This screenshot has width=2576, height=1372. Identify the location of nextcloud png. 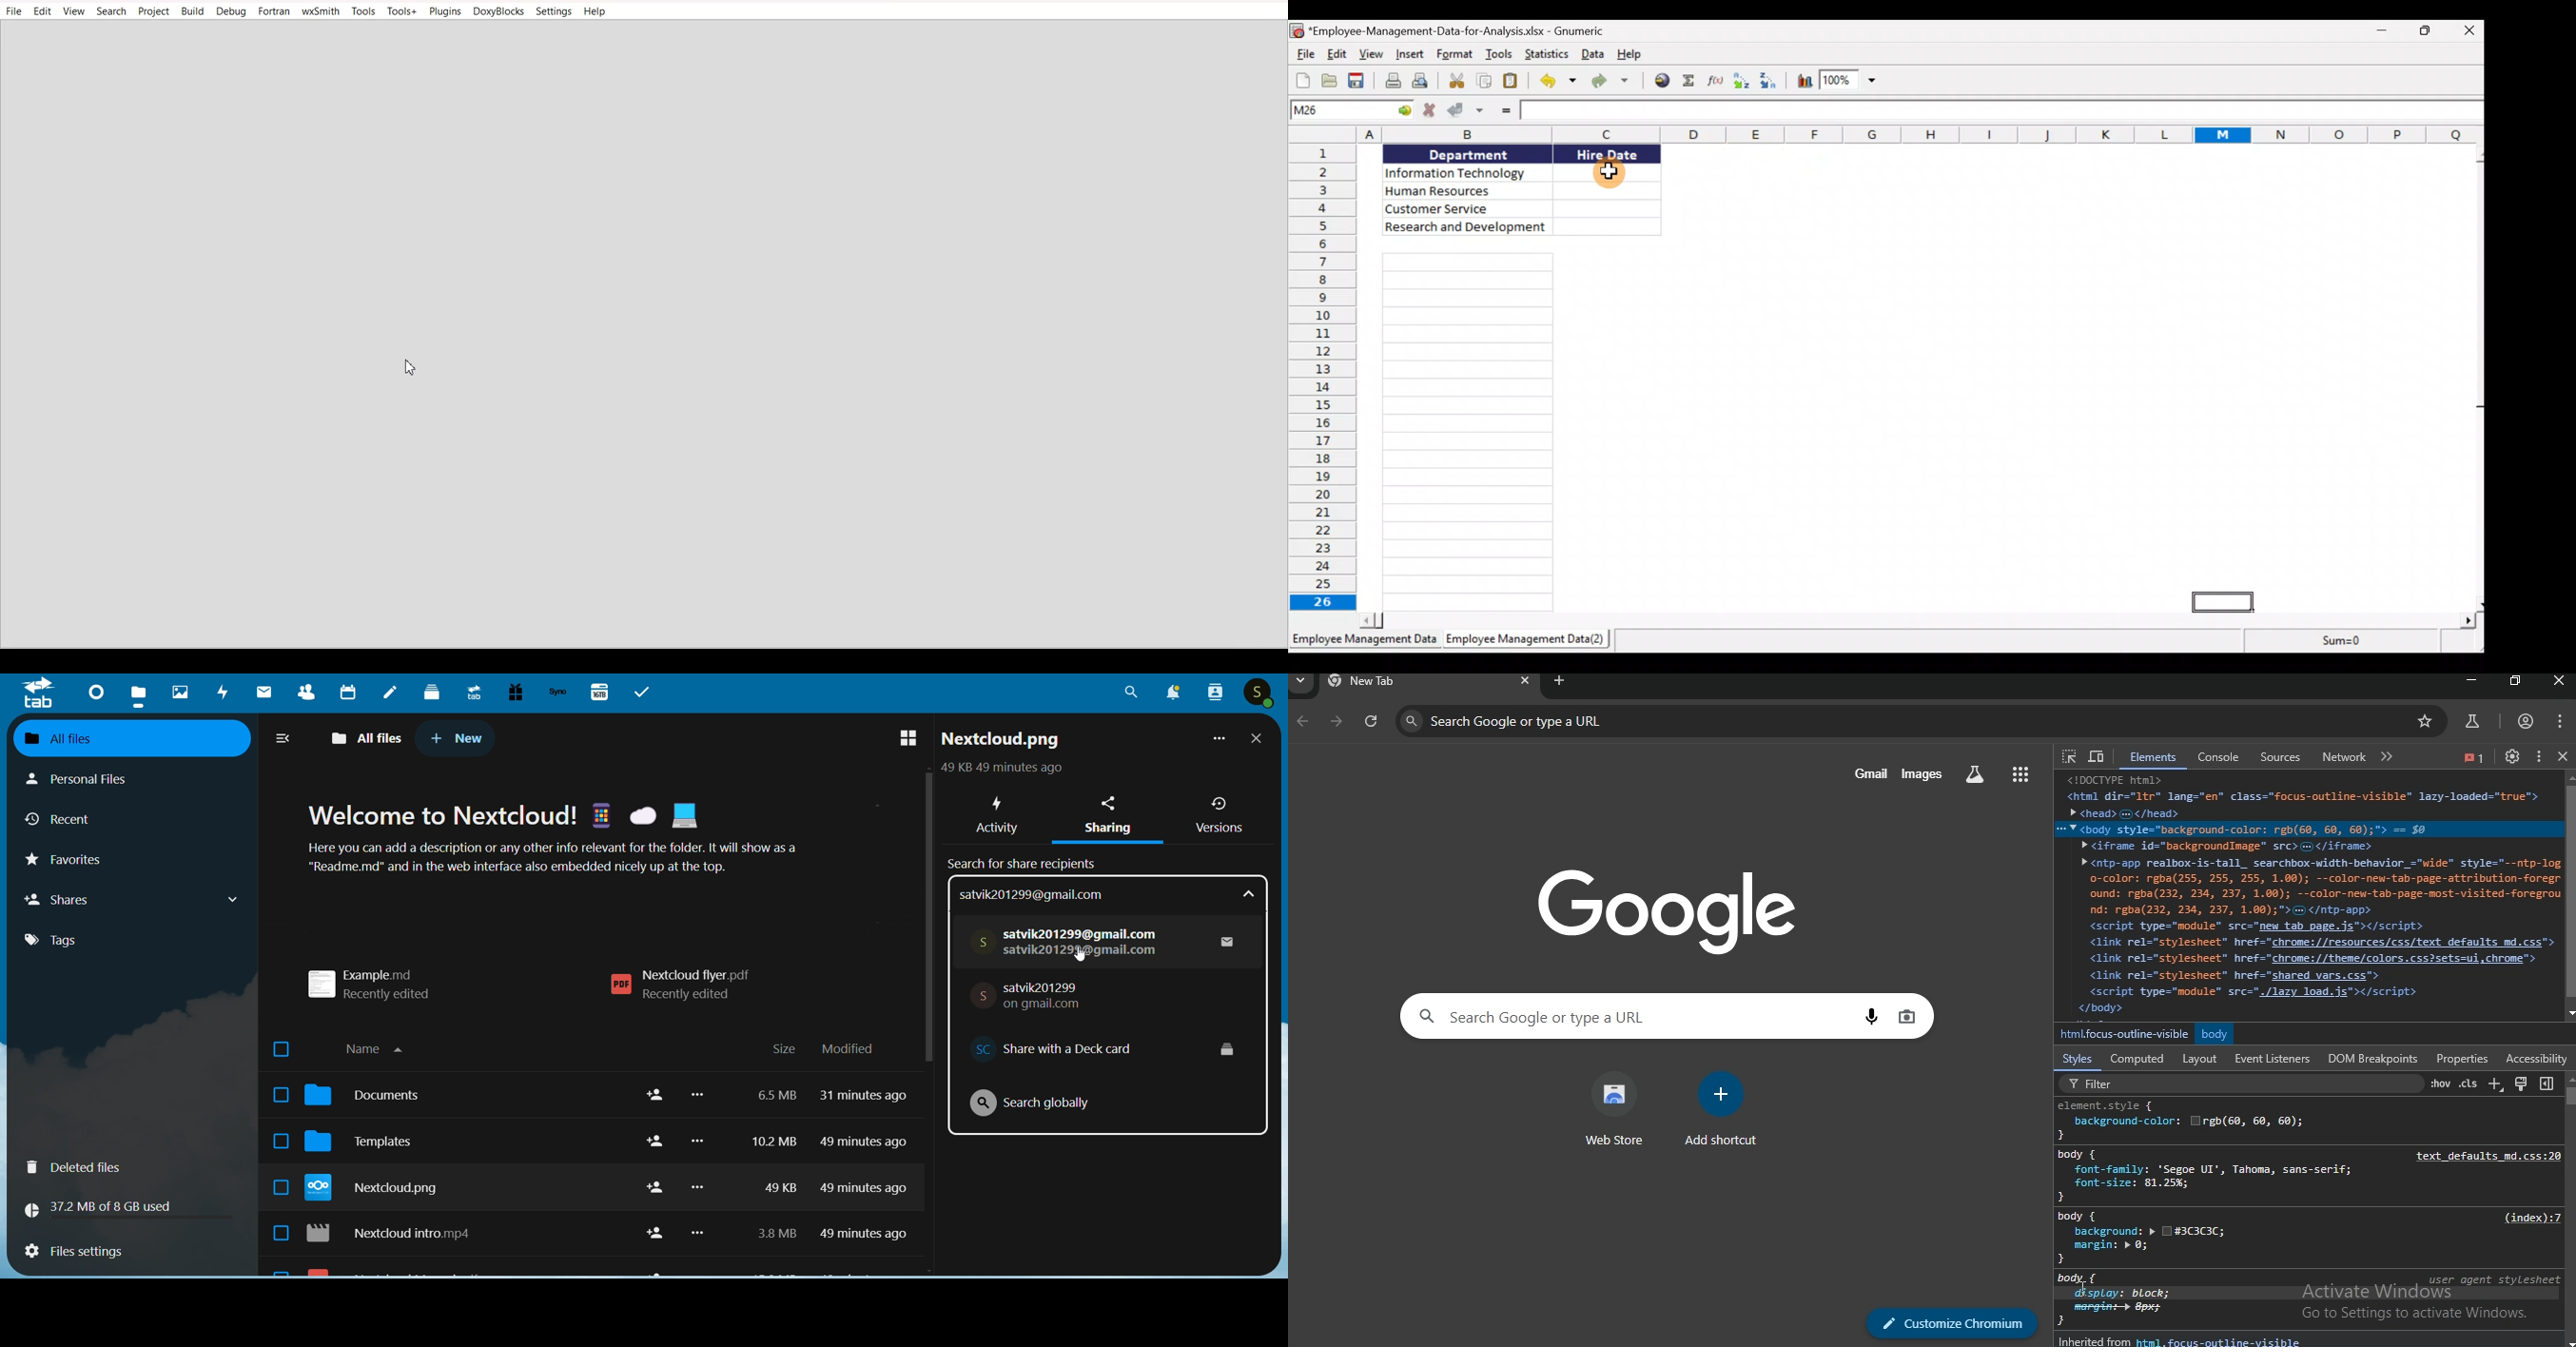
(1002, 742).